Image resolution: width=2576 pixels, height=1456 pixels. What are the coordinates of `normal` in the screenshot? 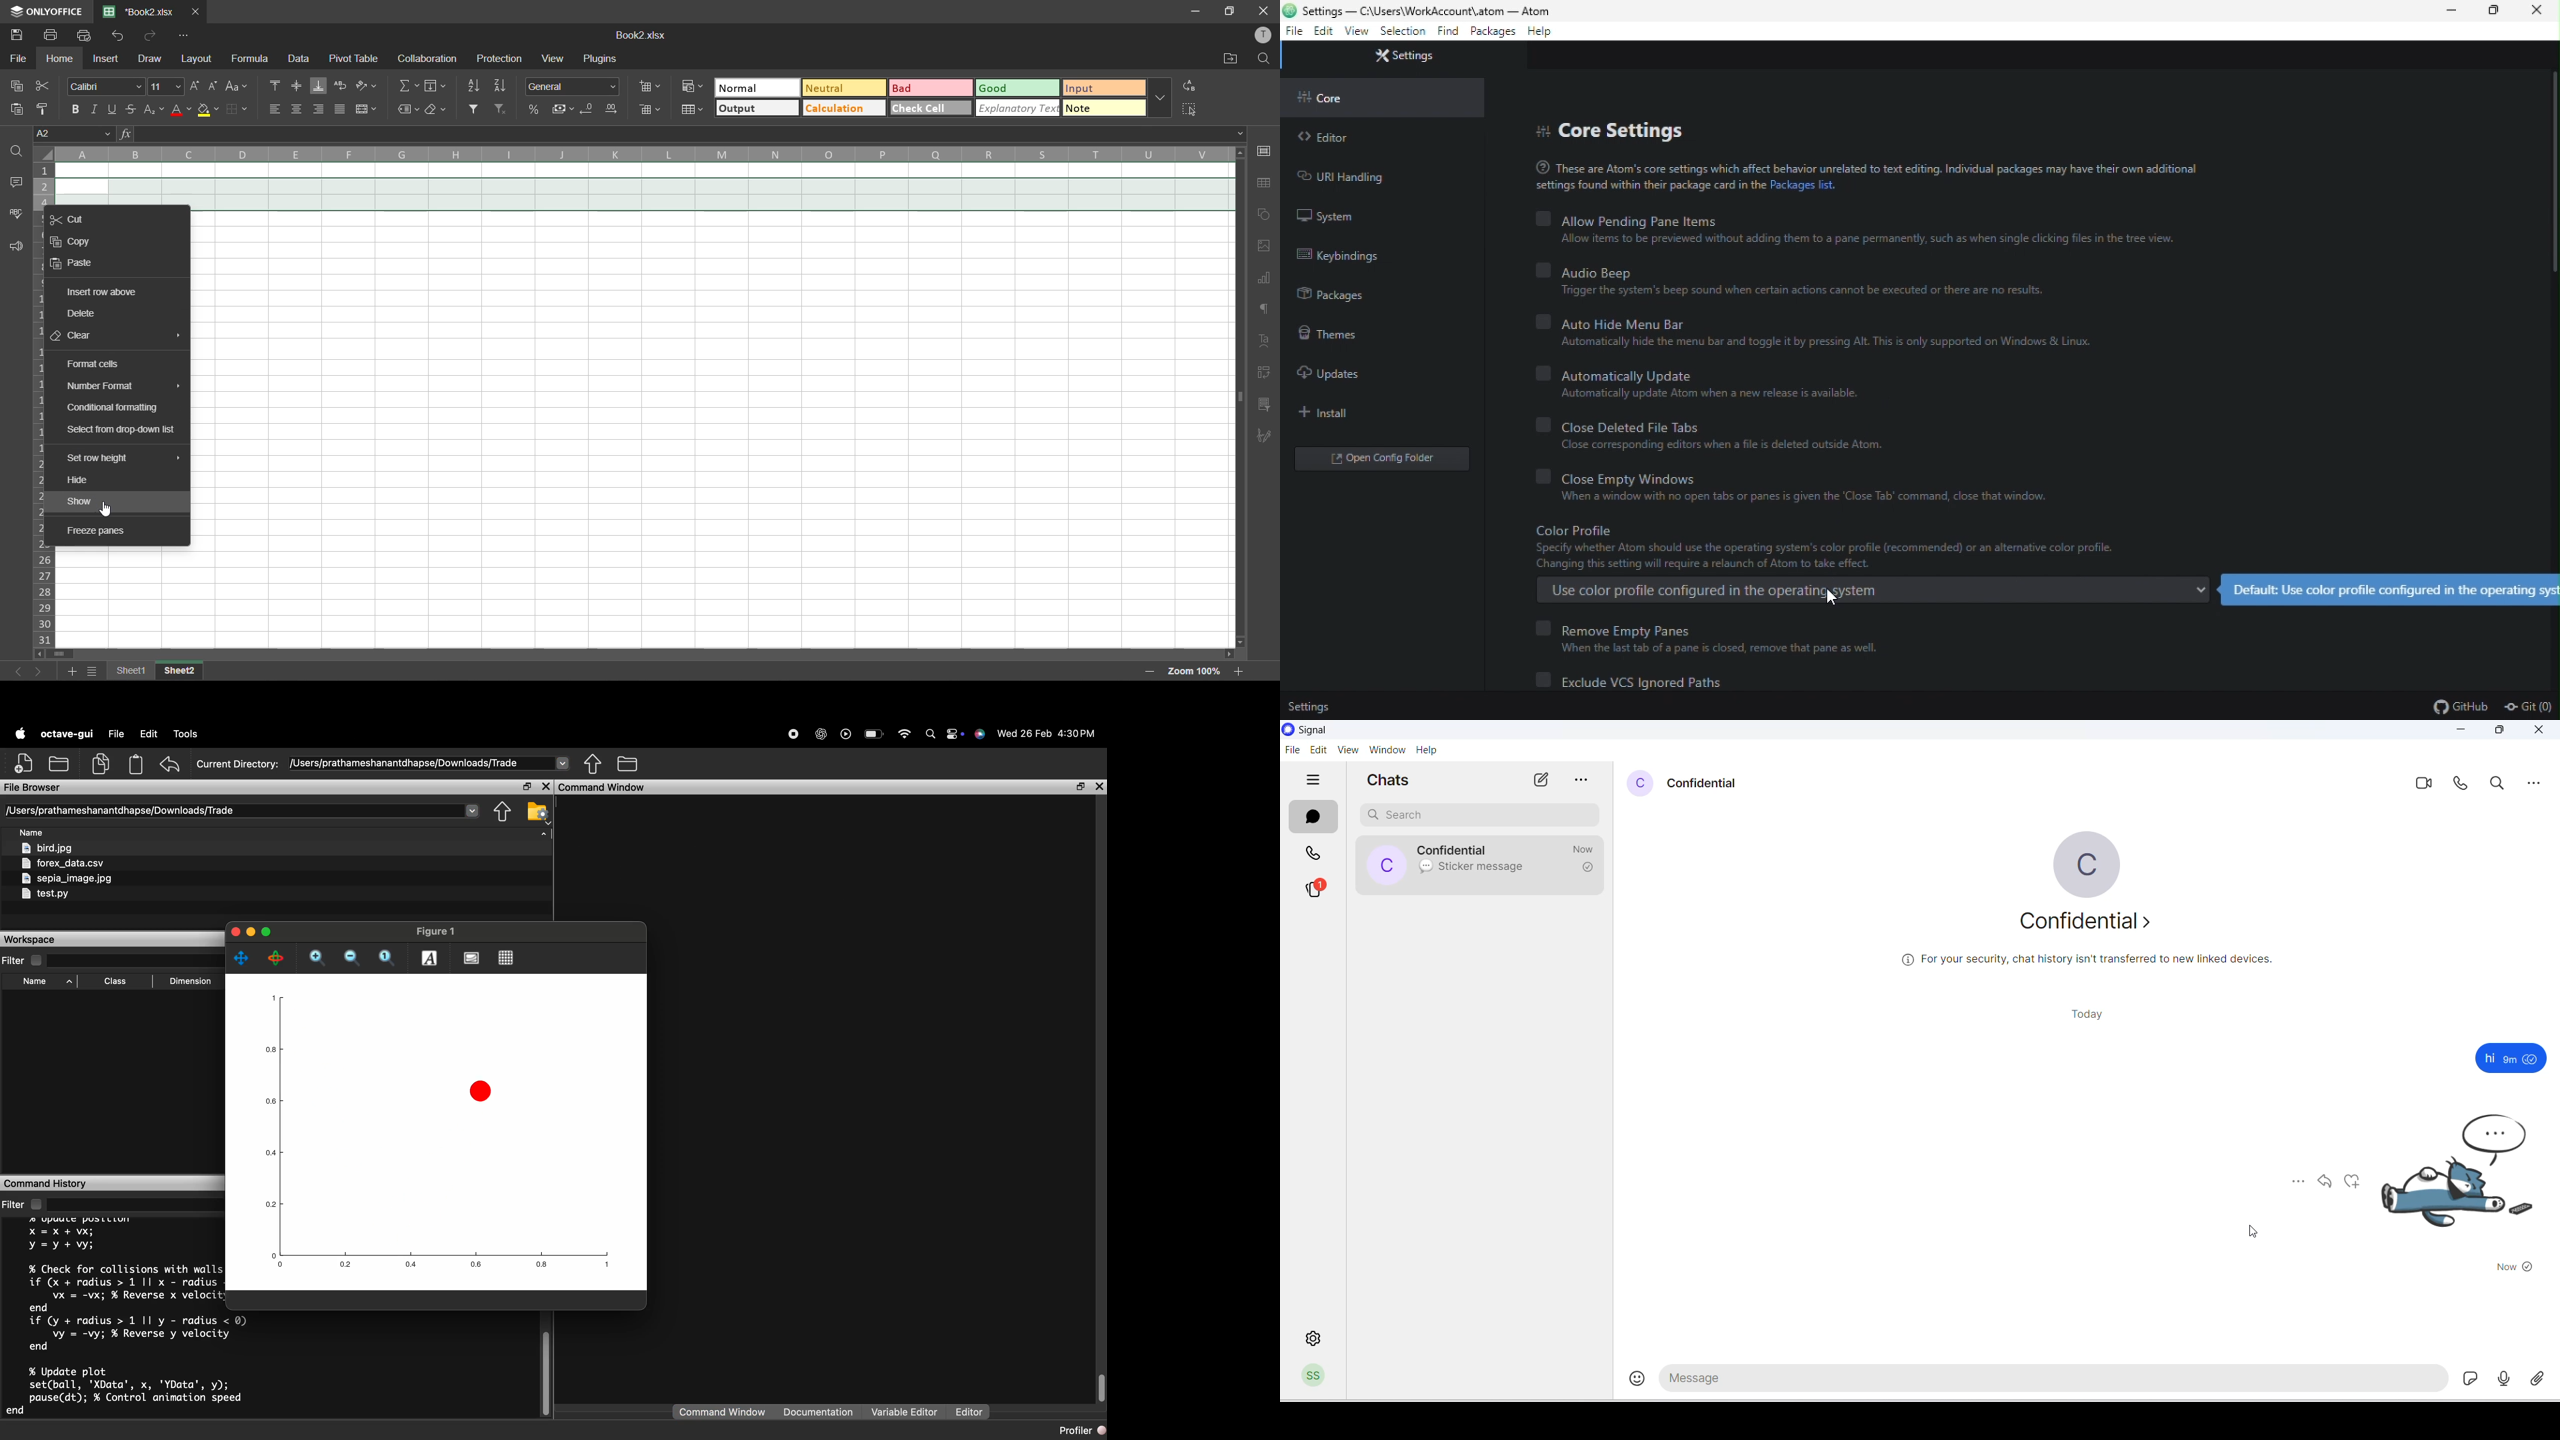 It's located at (754, 87).